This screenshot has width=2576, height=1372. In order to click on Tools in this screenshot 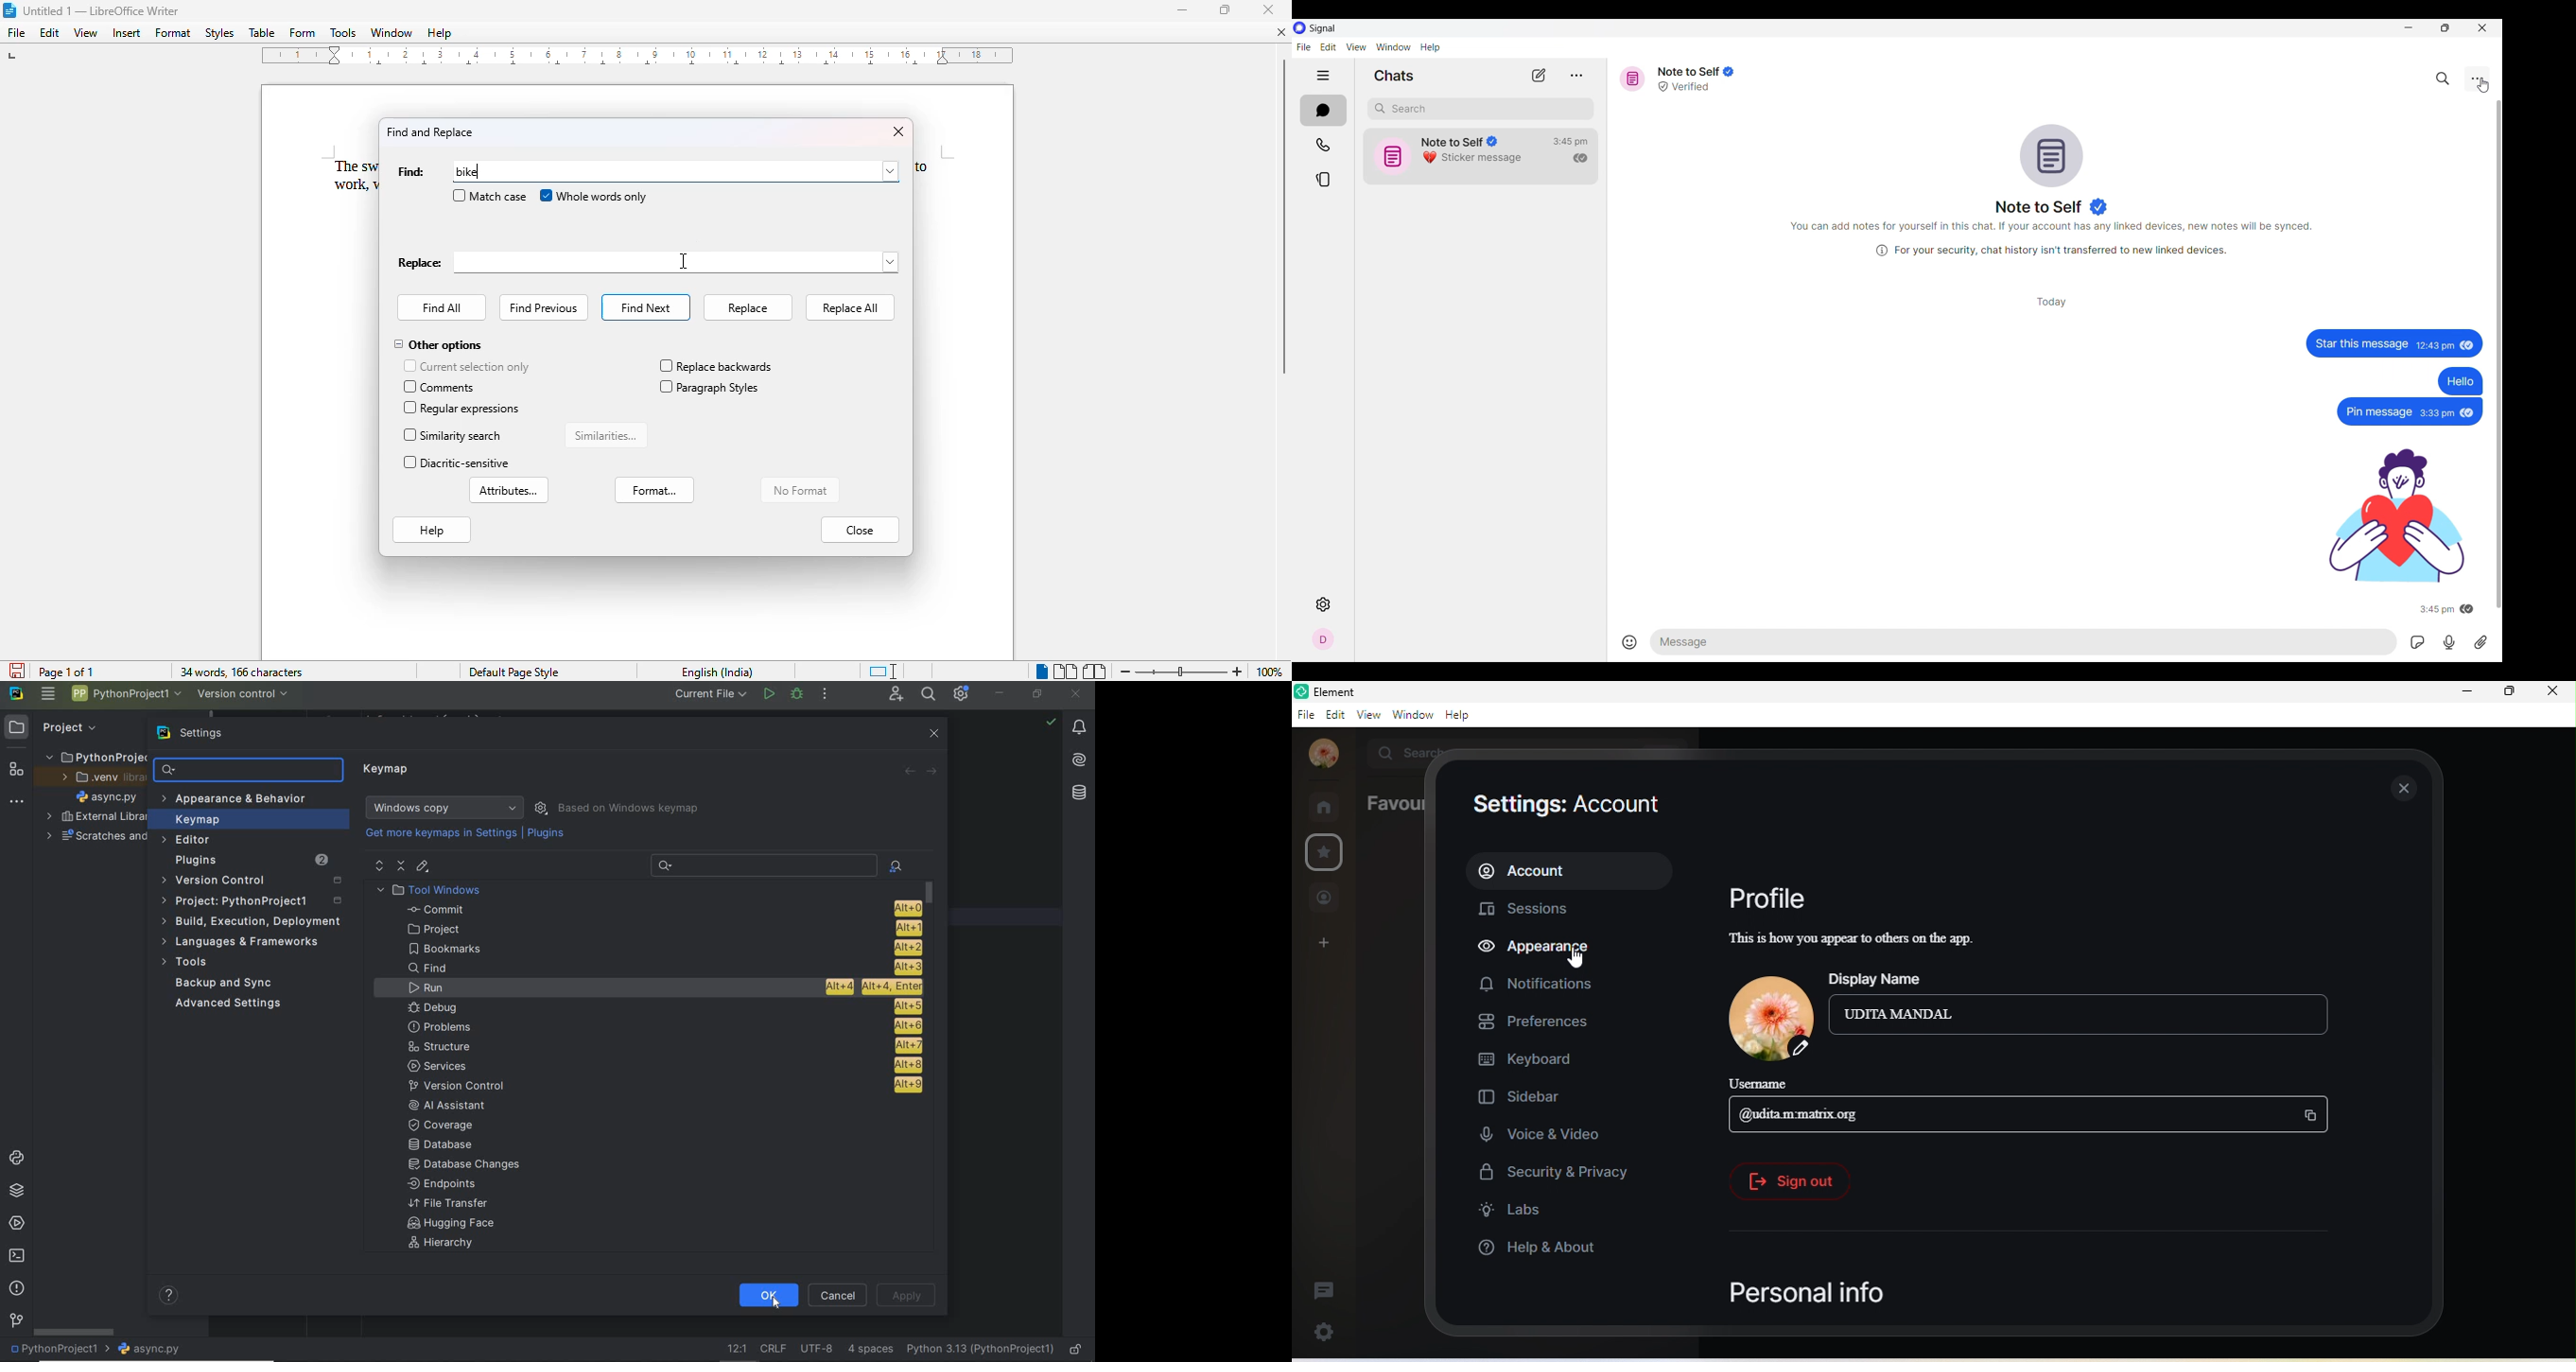, I will do `click(188, 963)`.